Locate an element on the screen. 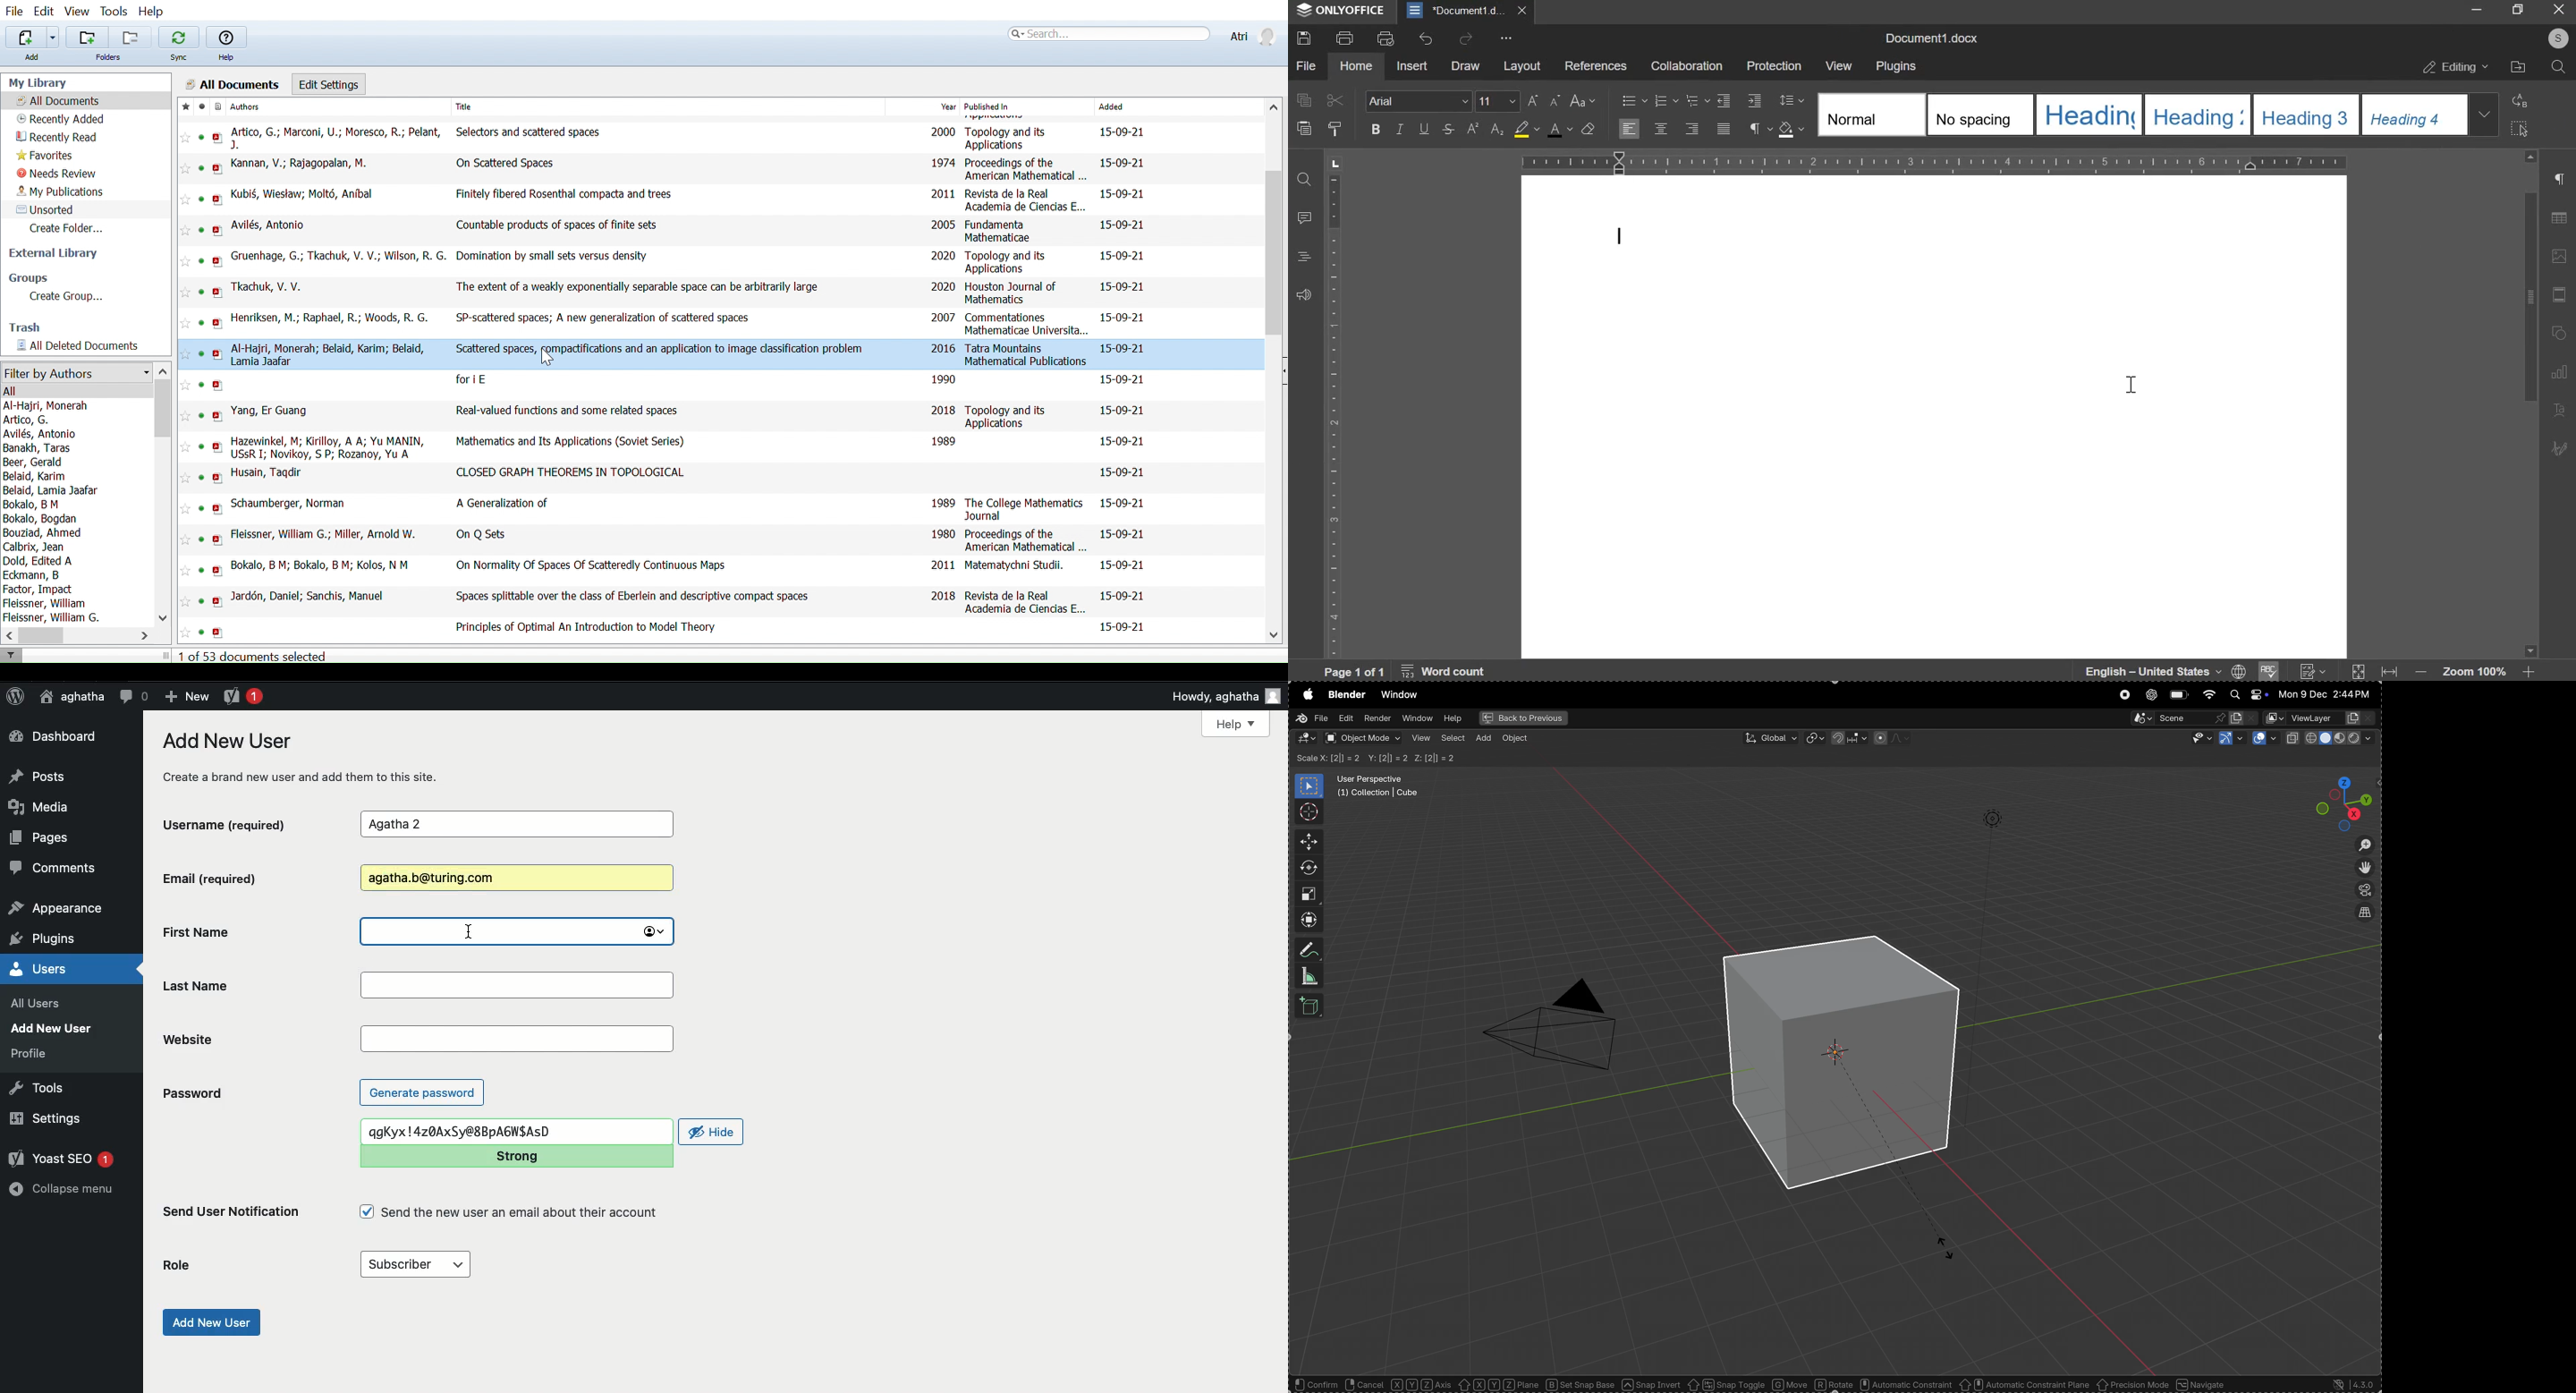  paste is located at coordinates (1306, 130).